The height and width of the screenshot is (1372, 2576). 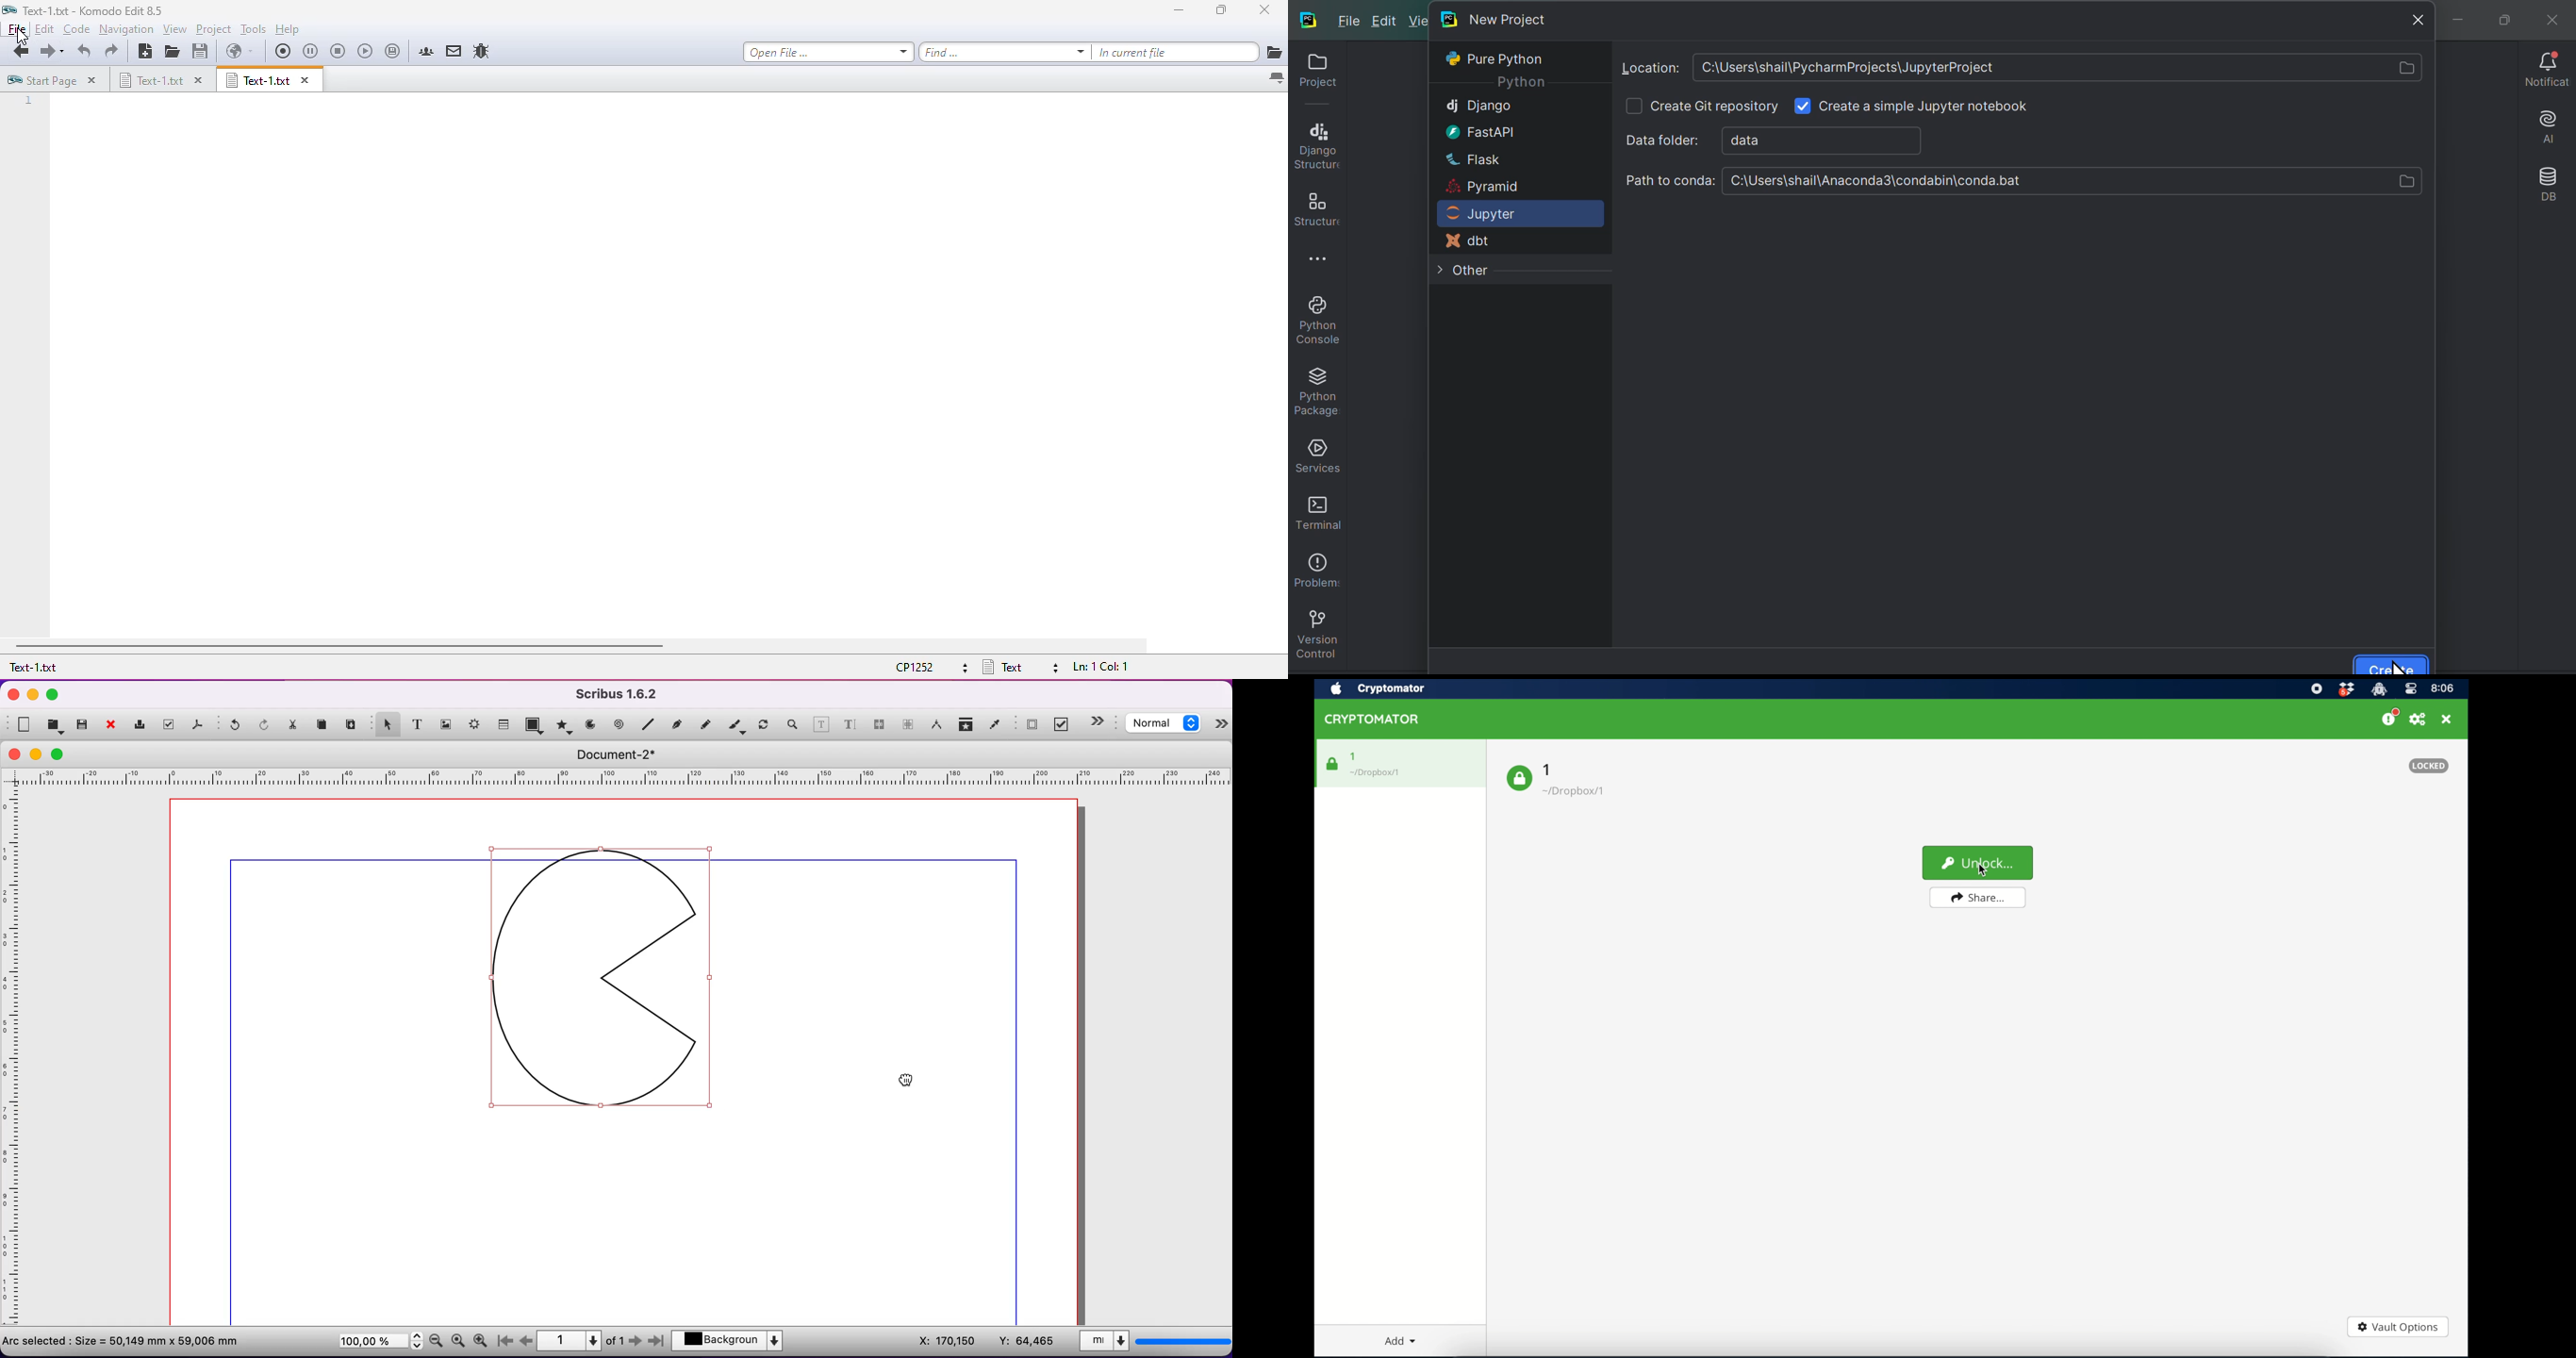 What do you see at coordinates (2416, 19) in the screenshot?
I see `Close` at bounding box center [2416, 19].